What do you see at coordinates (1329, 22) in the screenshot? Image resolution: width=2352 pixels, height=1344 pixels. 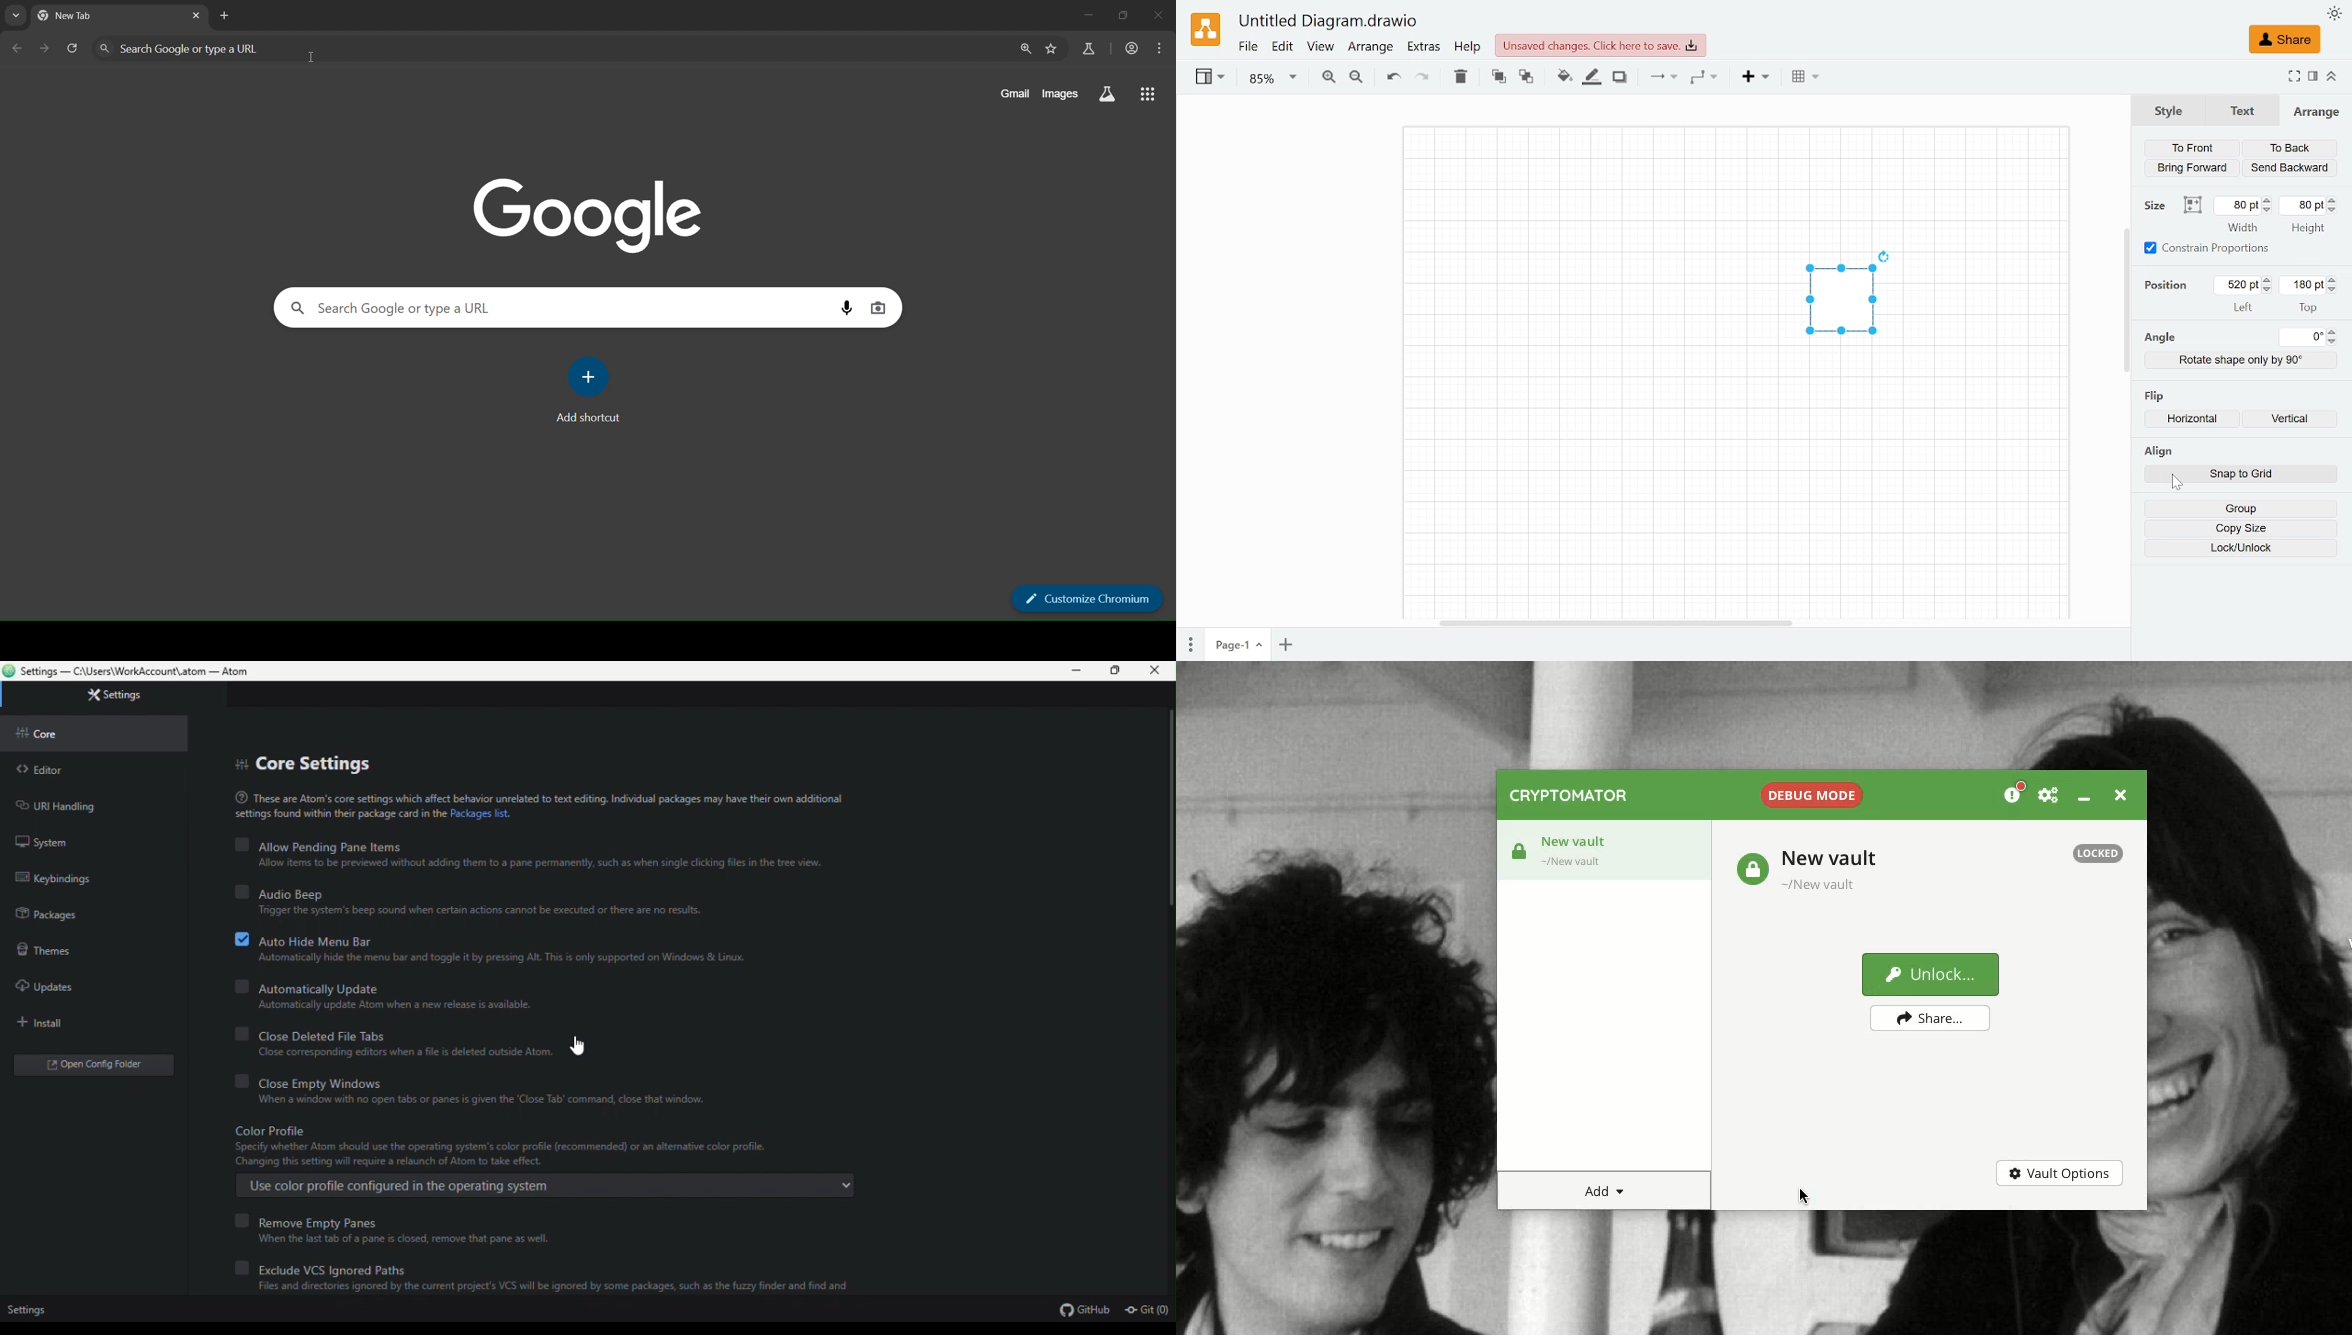 I see `Untitled Diagram.drawio` at bounding box center [1329, 22].